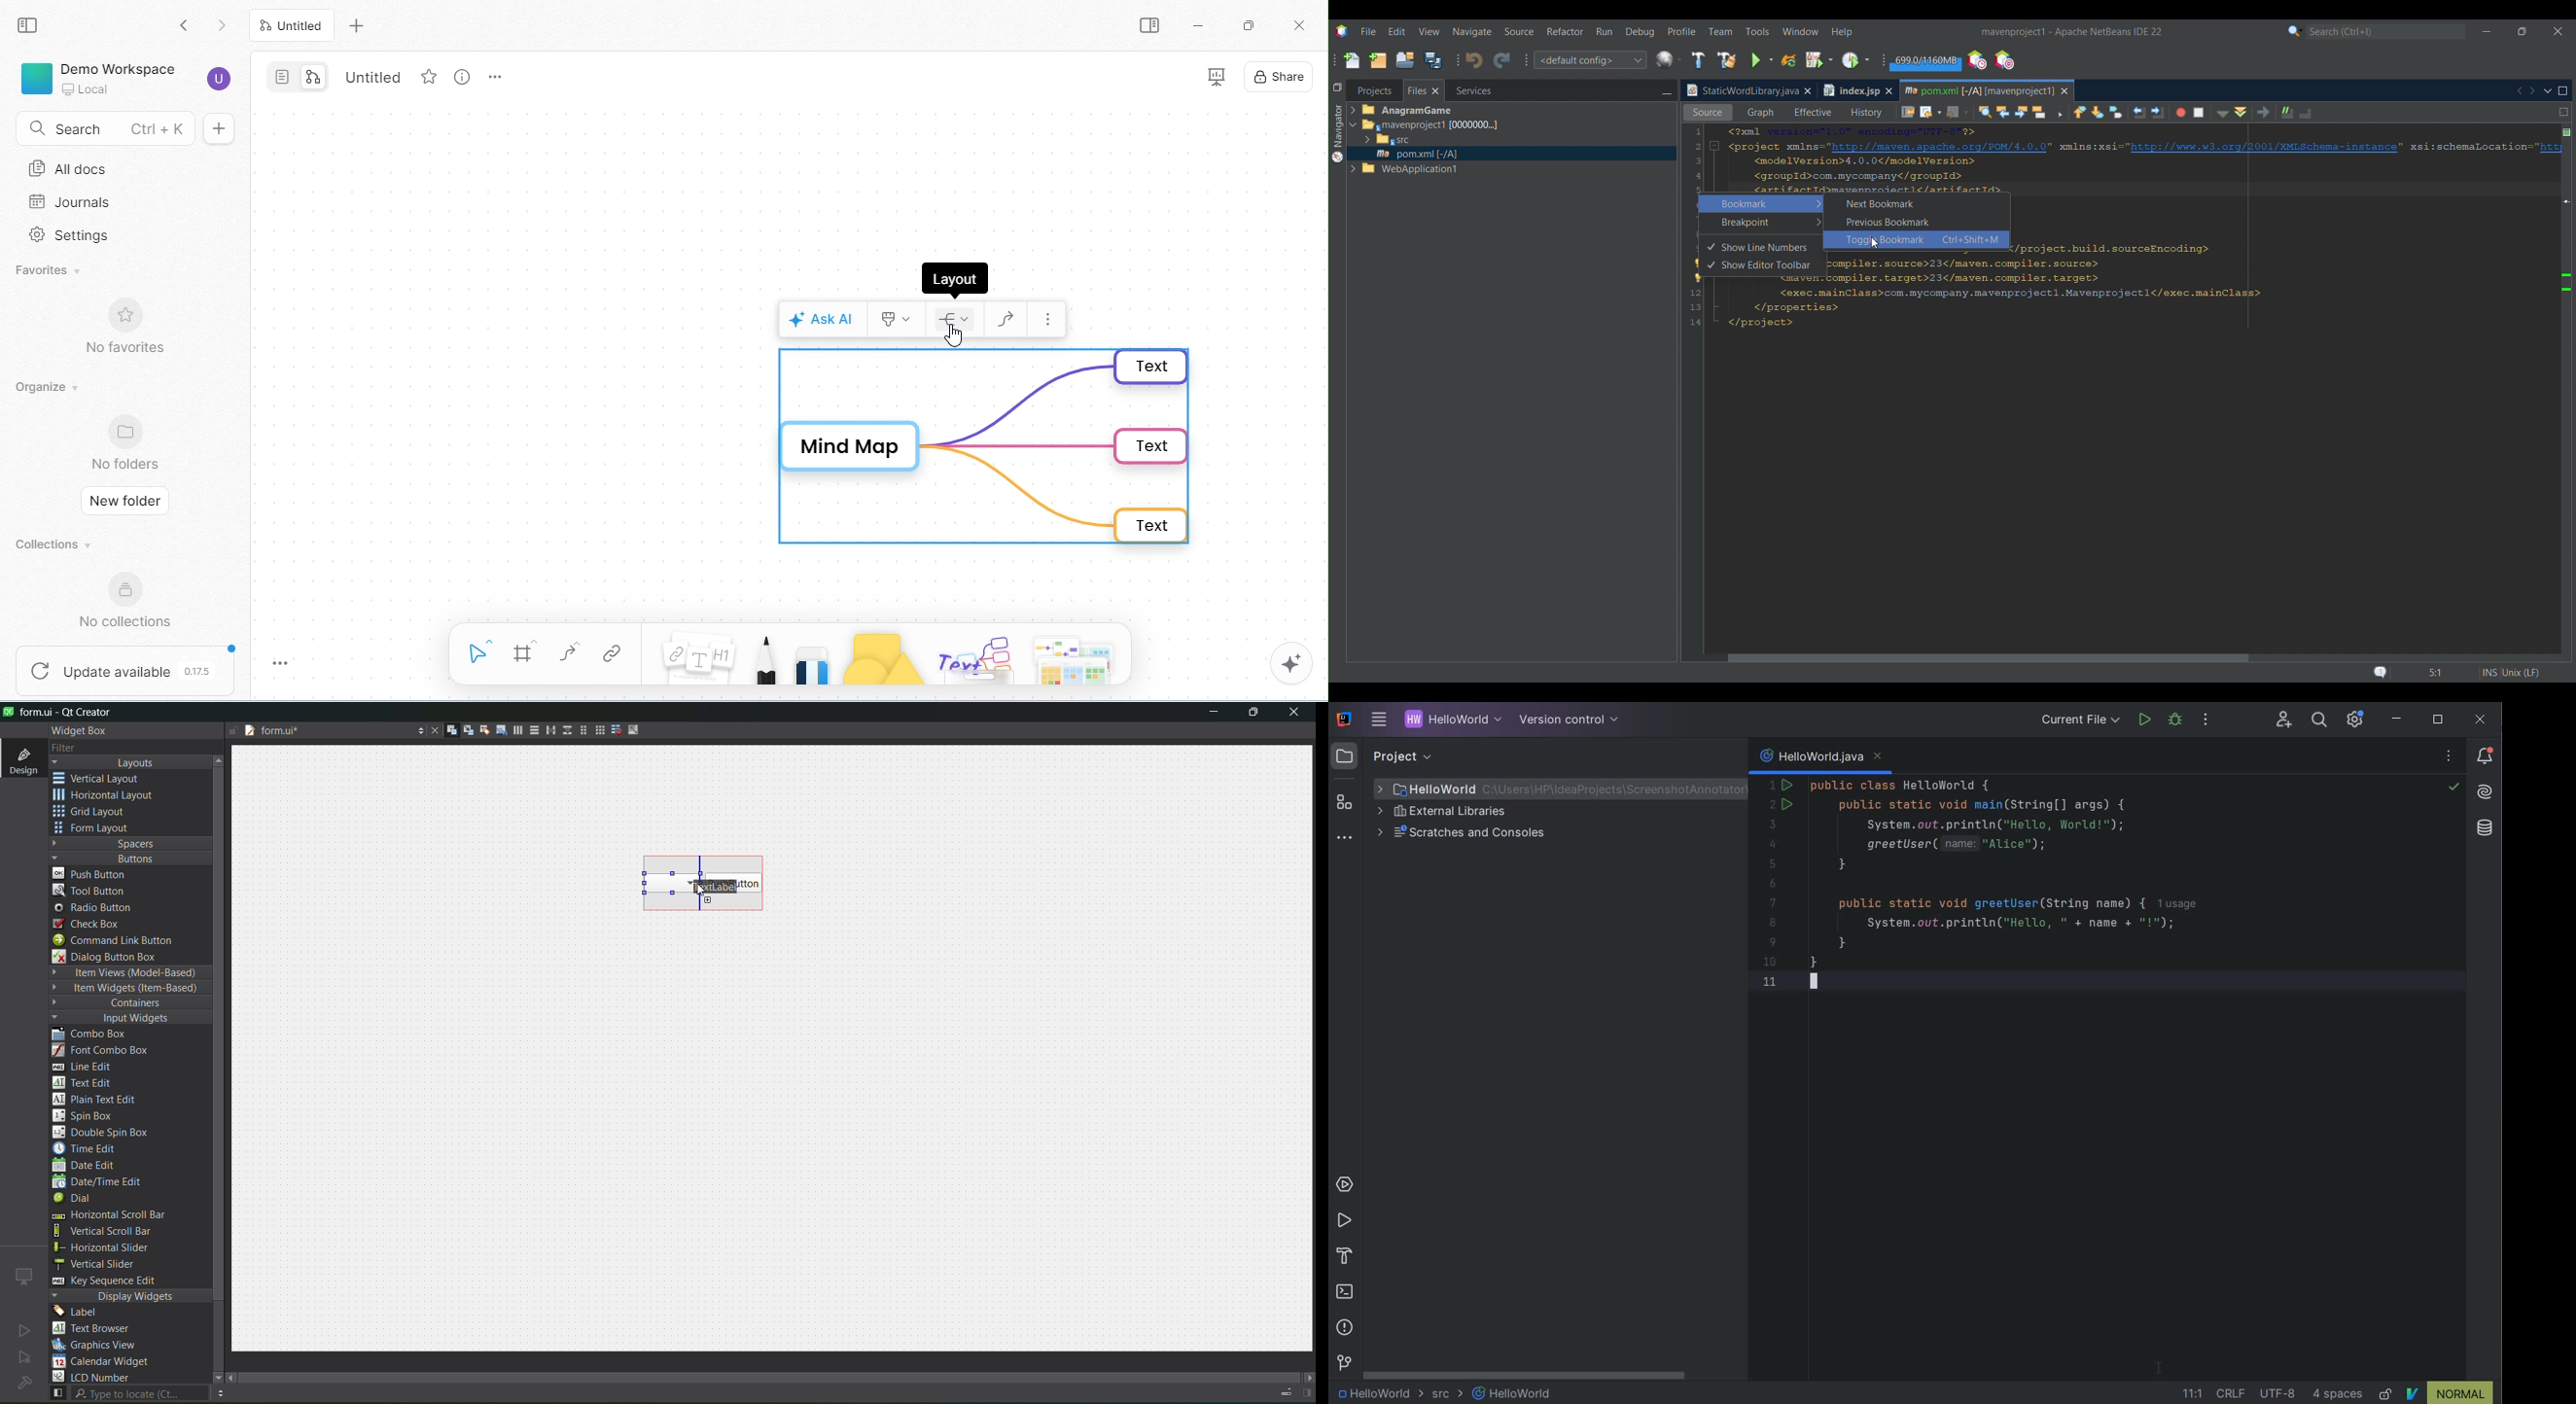 The image size is (2576, 1428). Describe the element at coordinates (531, 729) in the screenshot. I see `layout vertically` at that location.